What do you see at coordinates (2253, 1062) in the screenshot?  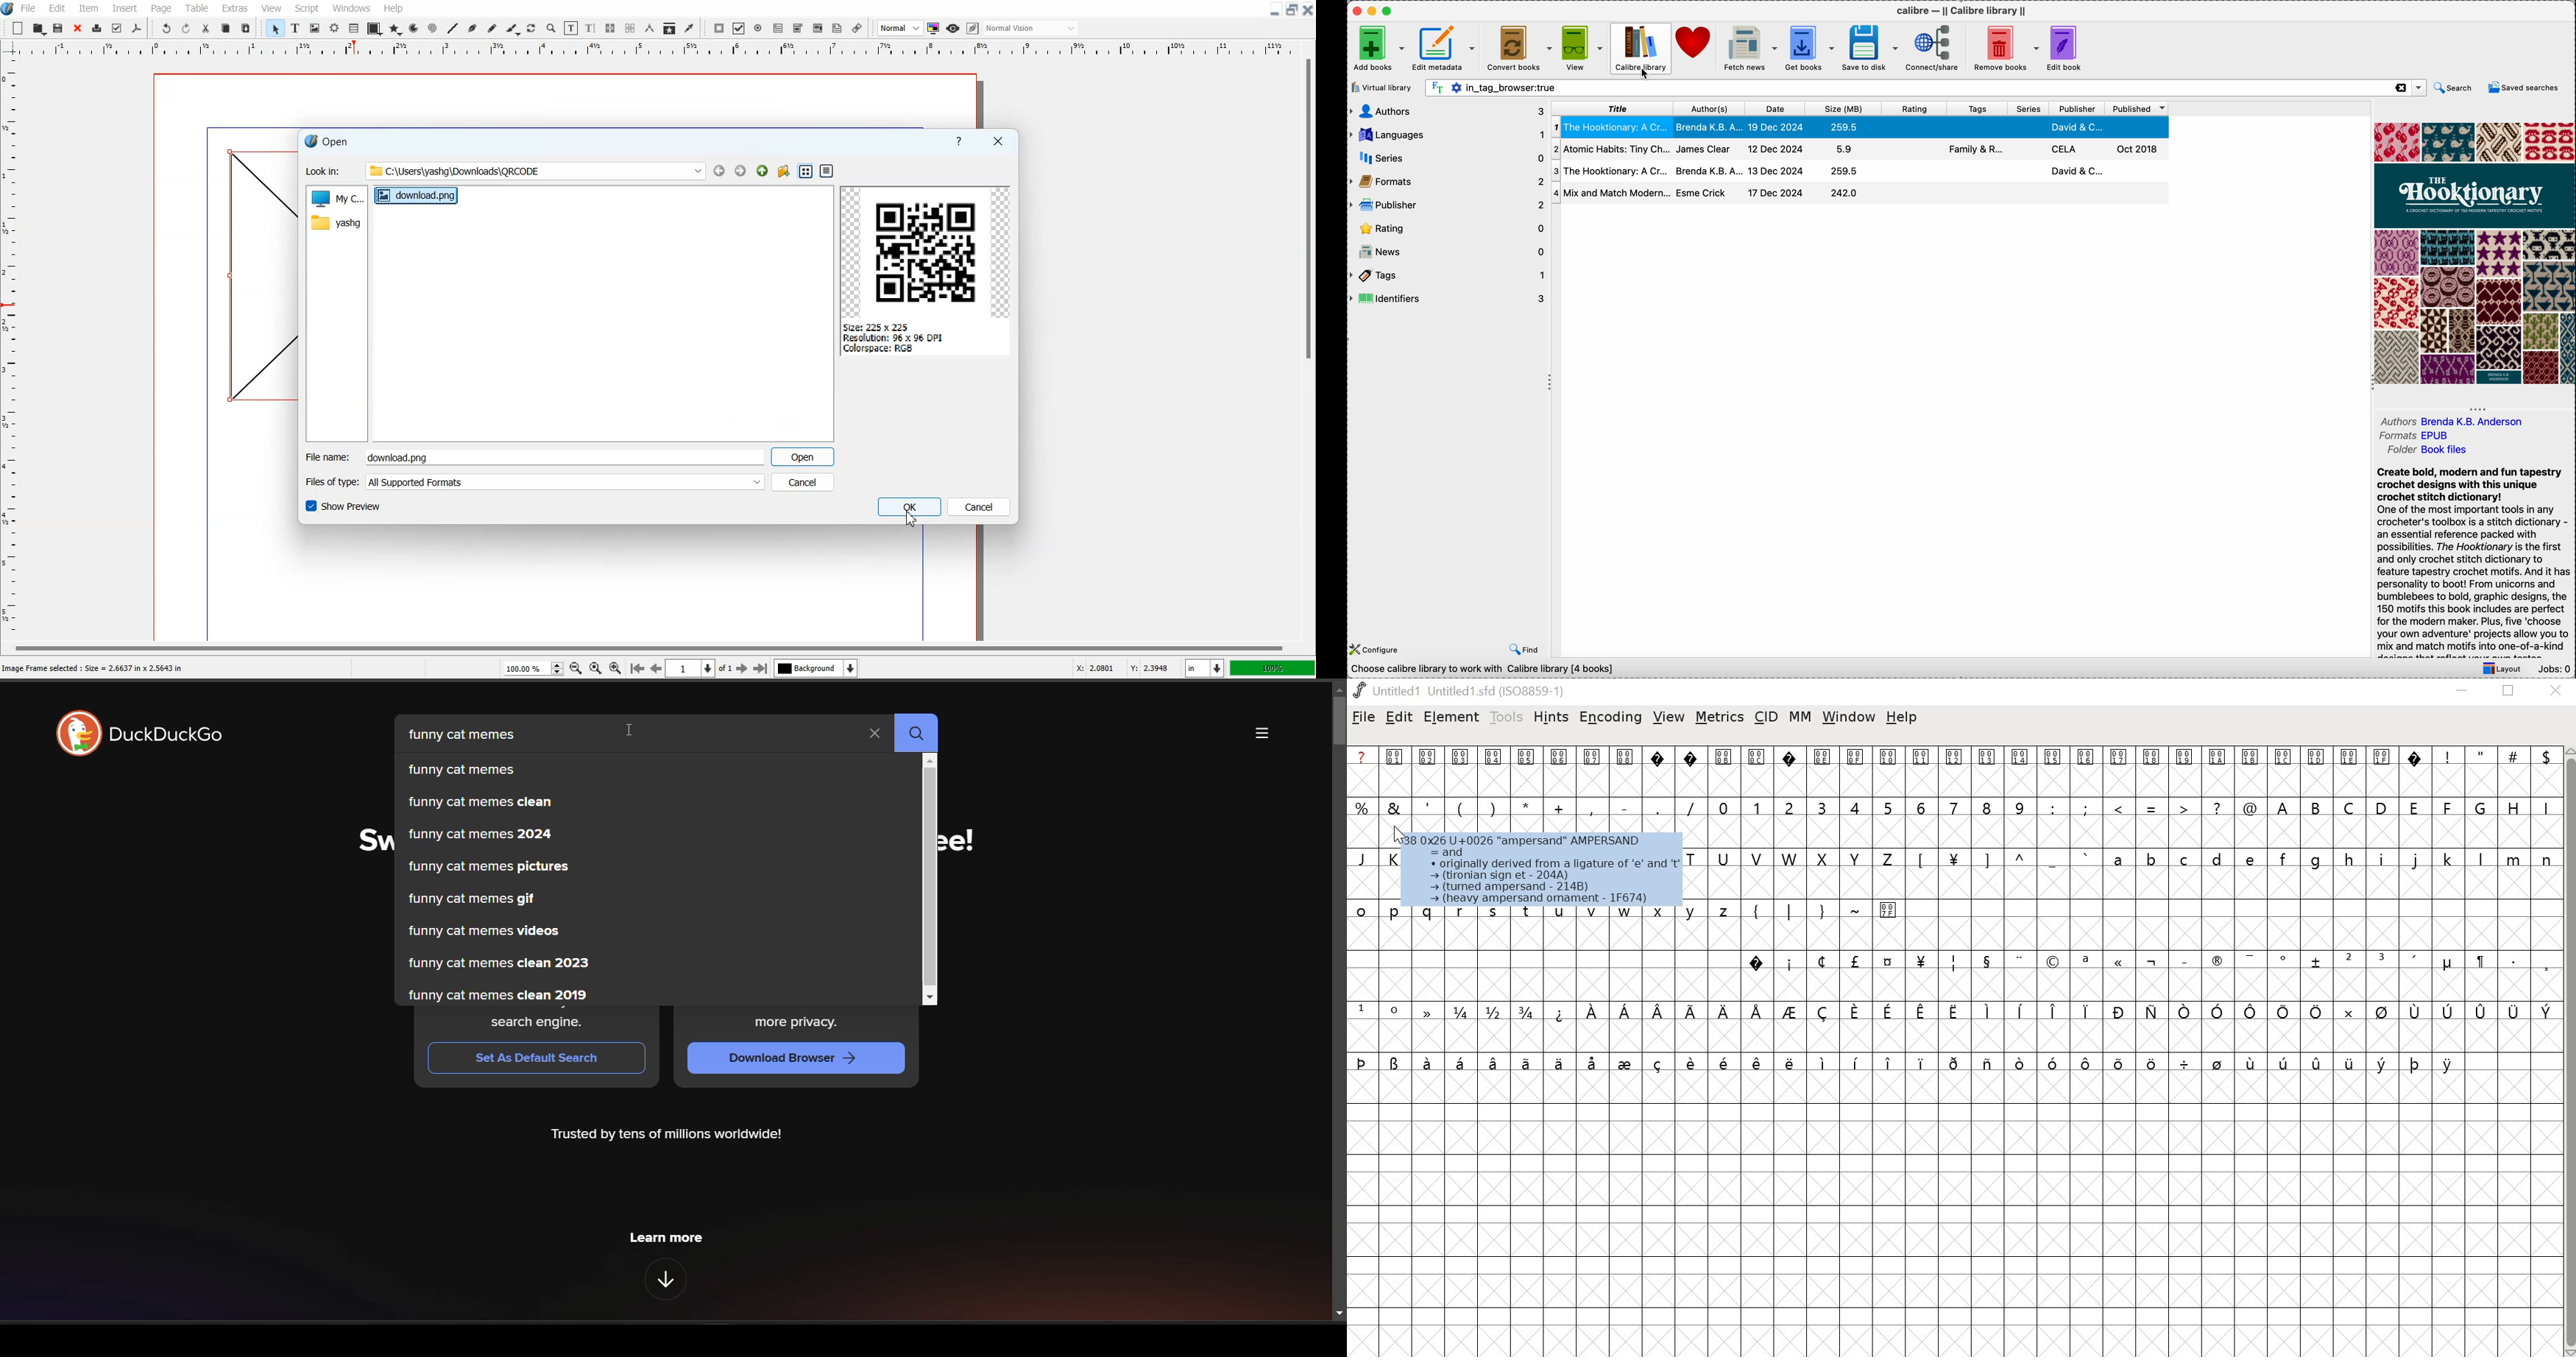 I see `symbol` at bounding box center [2253, 1062].